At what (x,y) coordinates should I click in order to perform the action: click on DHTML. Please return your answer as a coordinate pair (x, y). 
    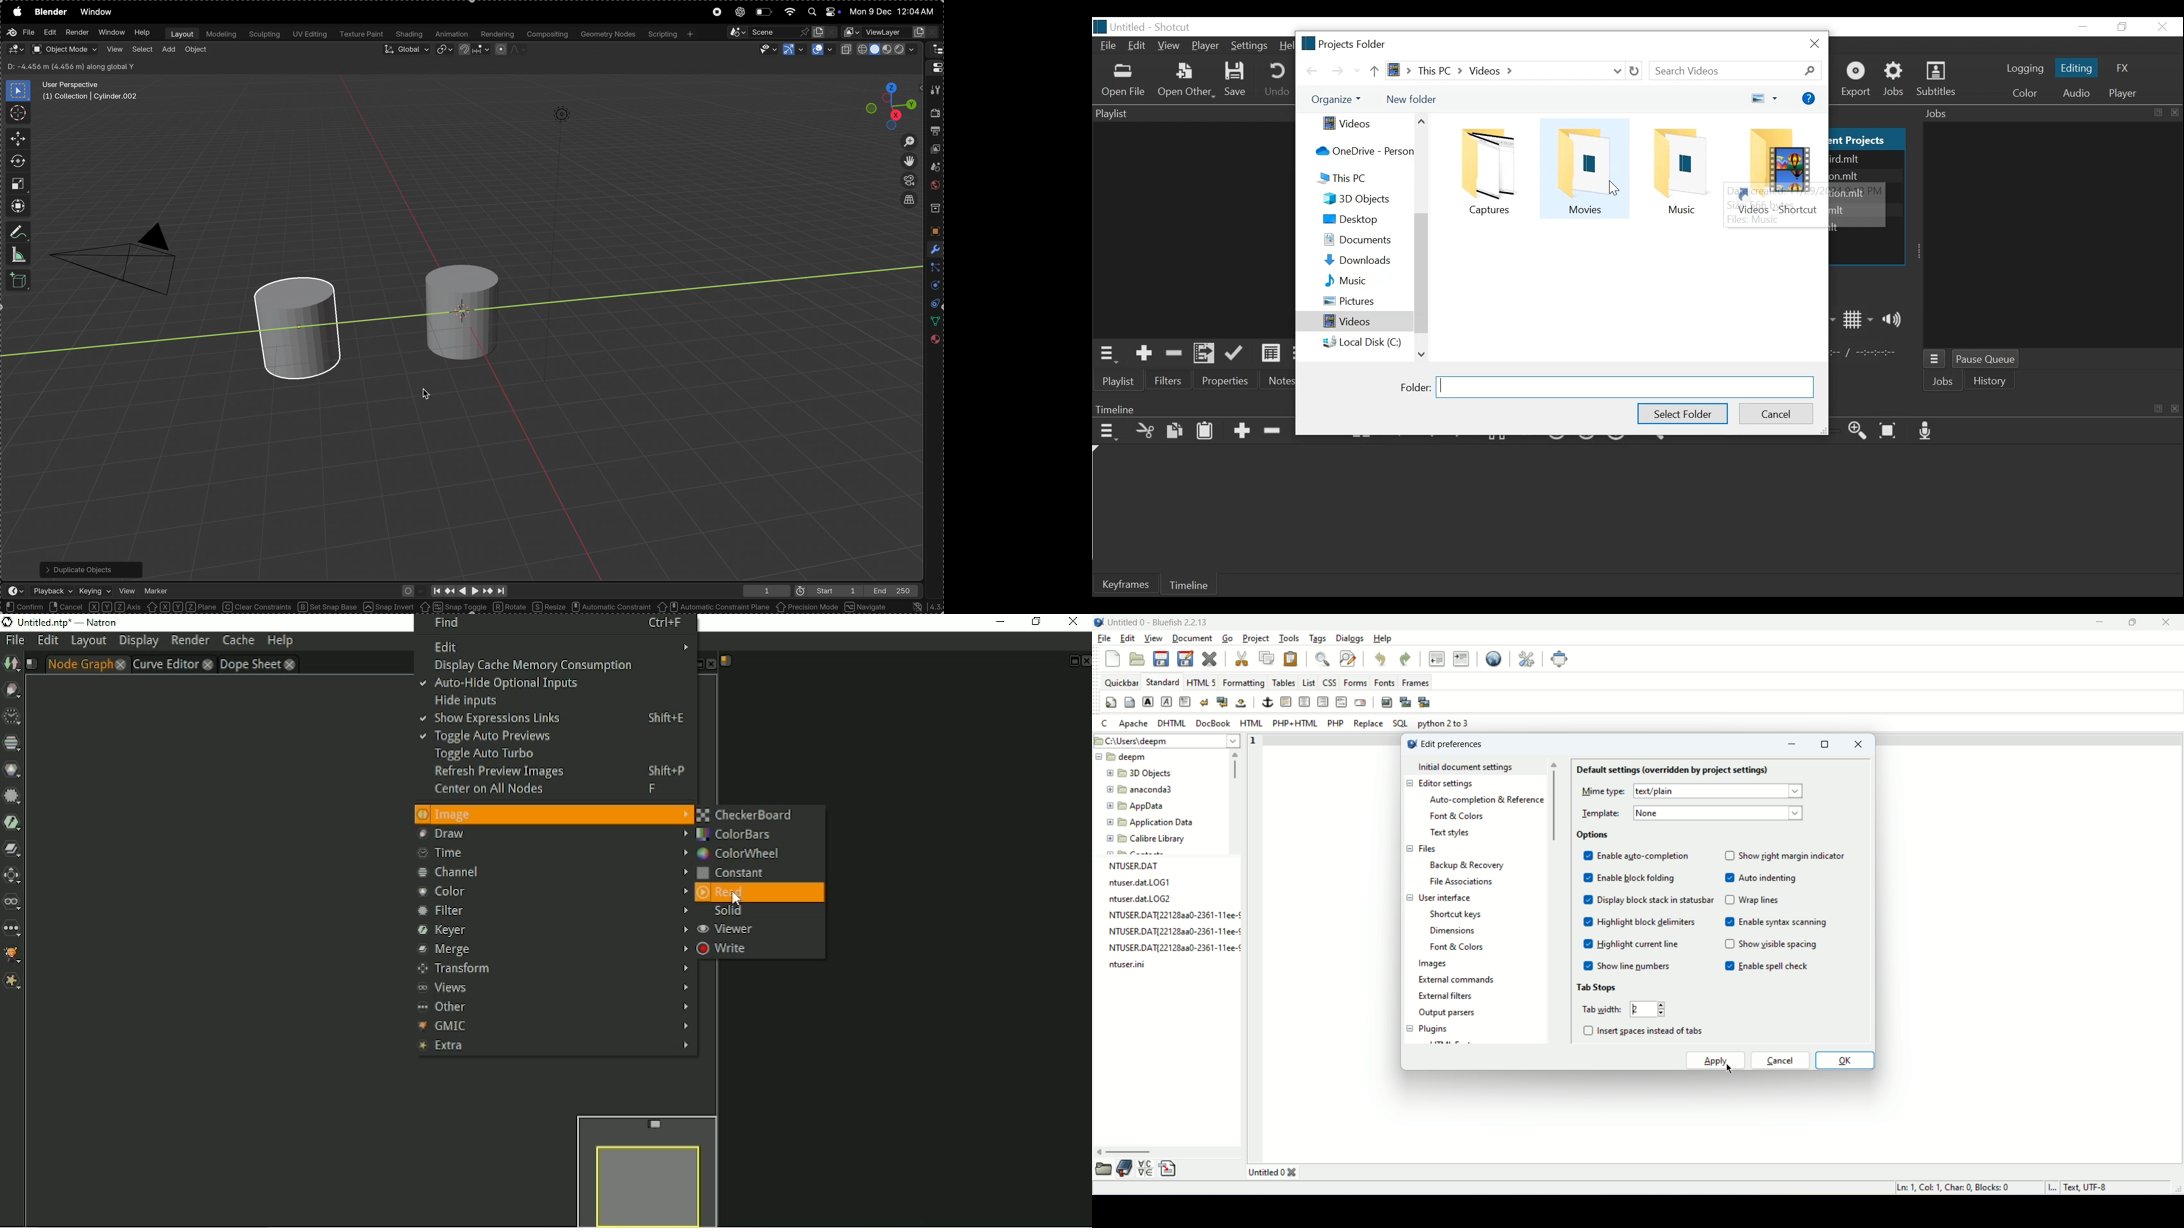
    Looking at the image, I should click on (1170, 721).